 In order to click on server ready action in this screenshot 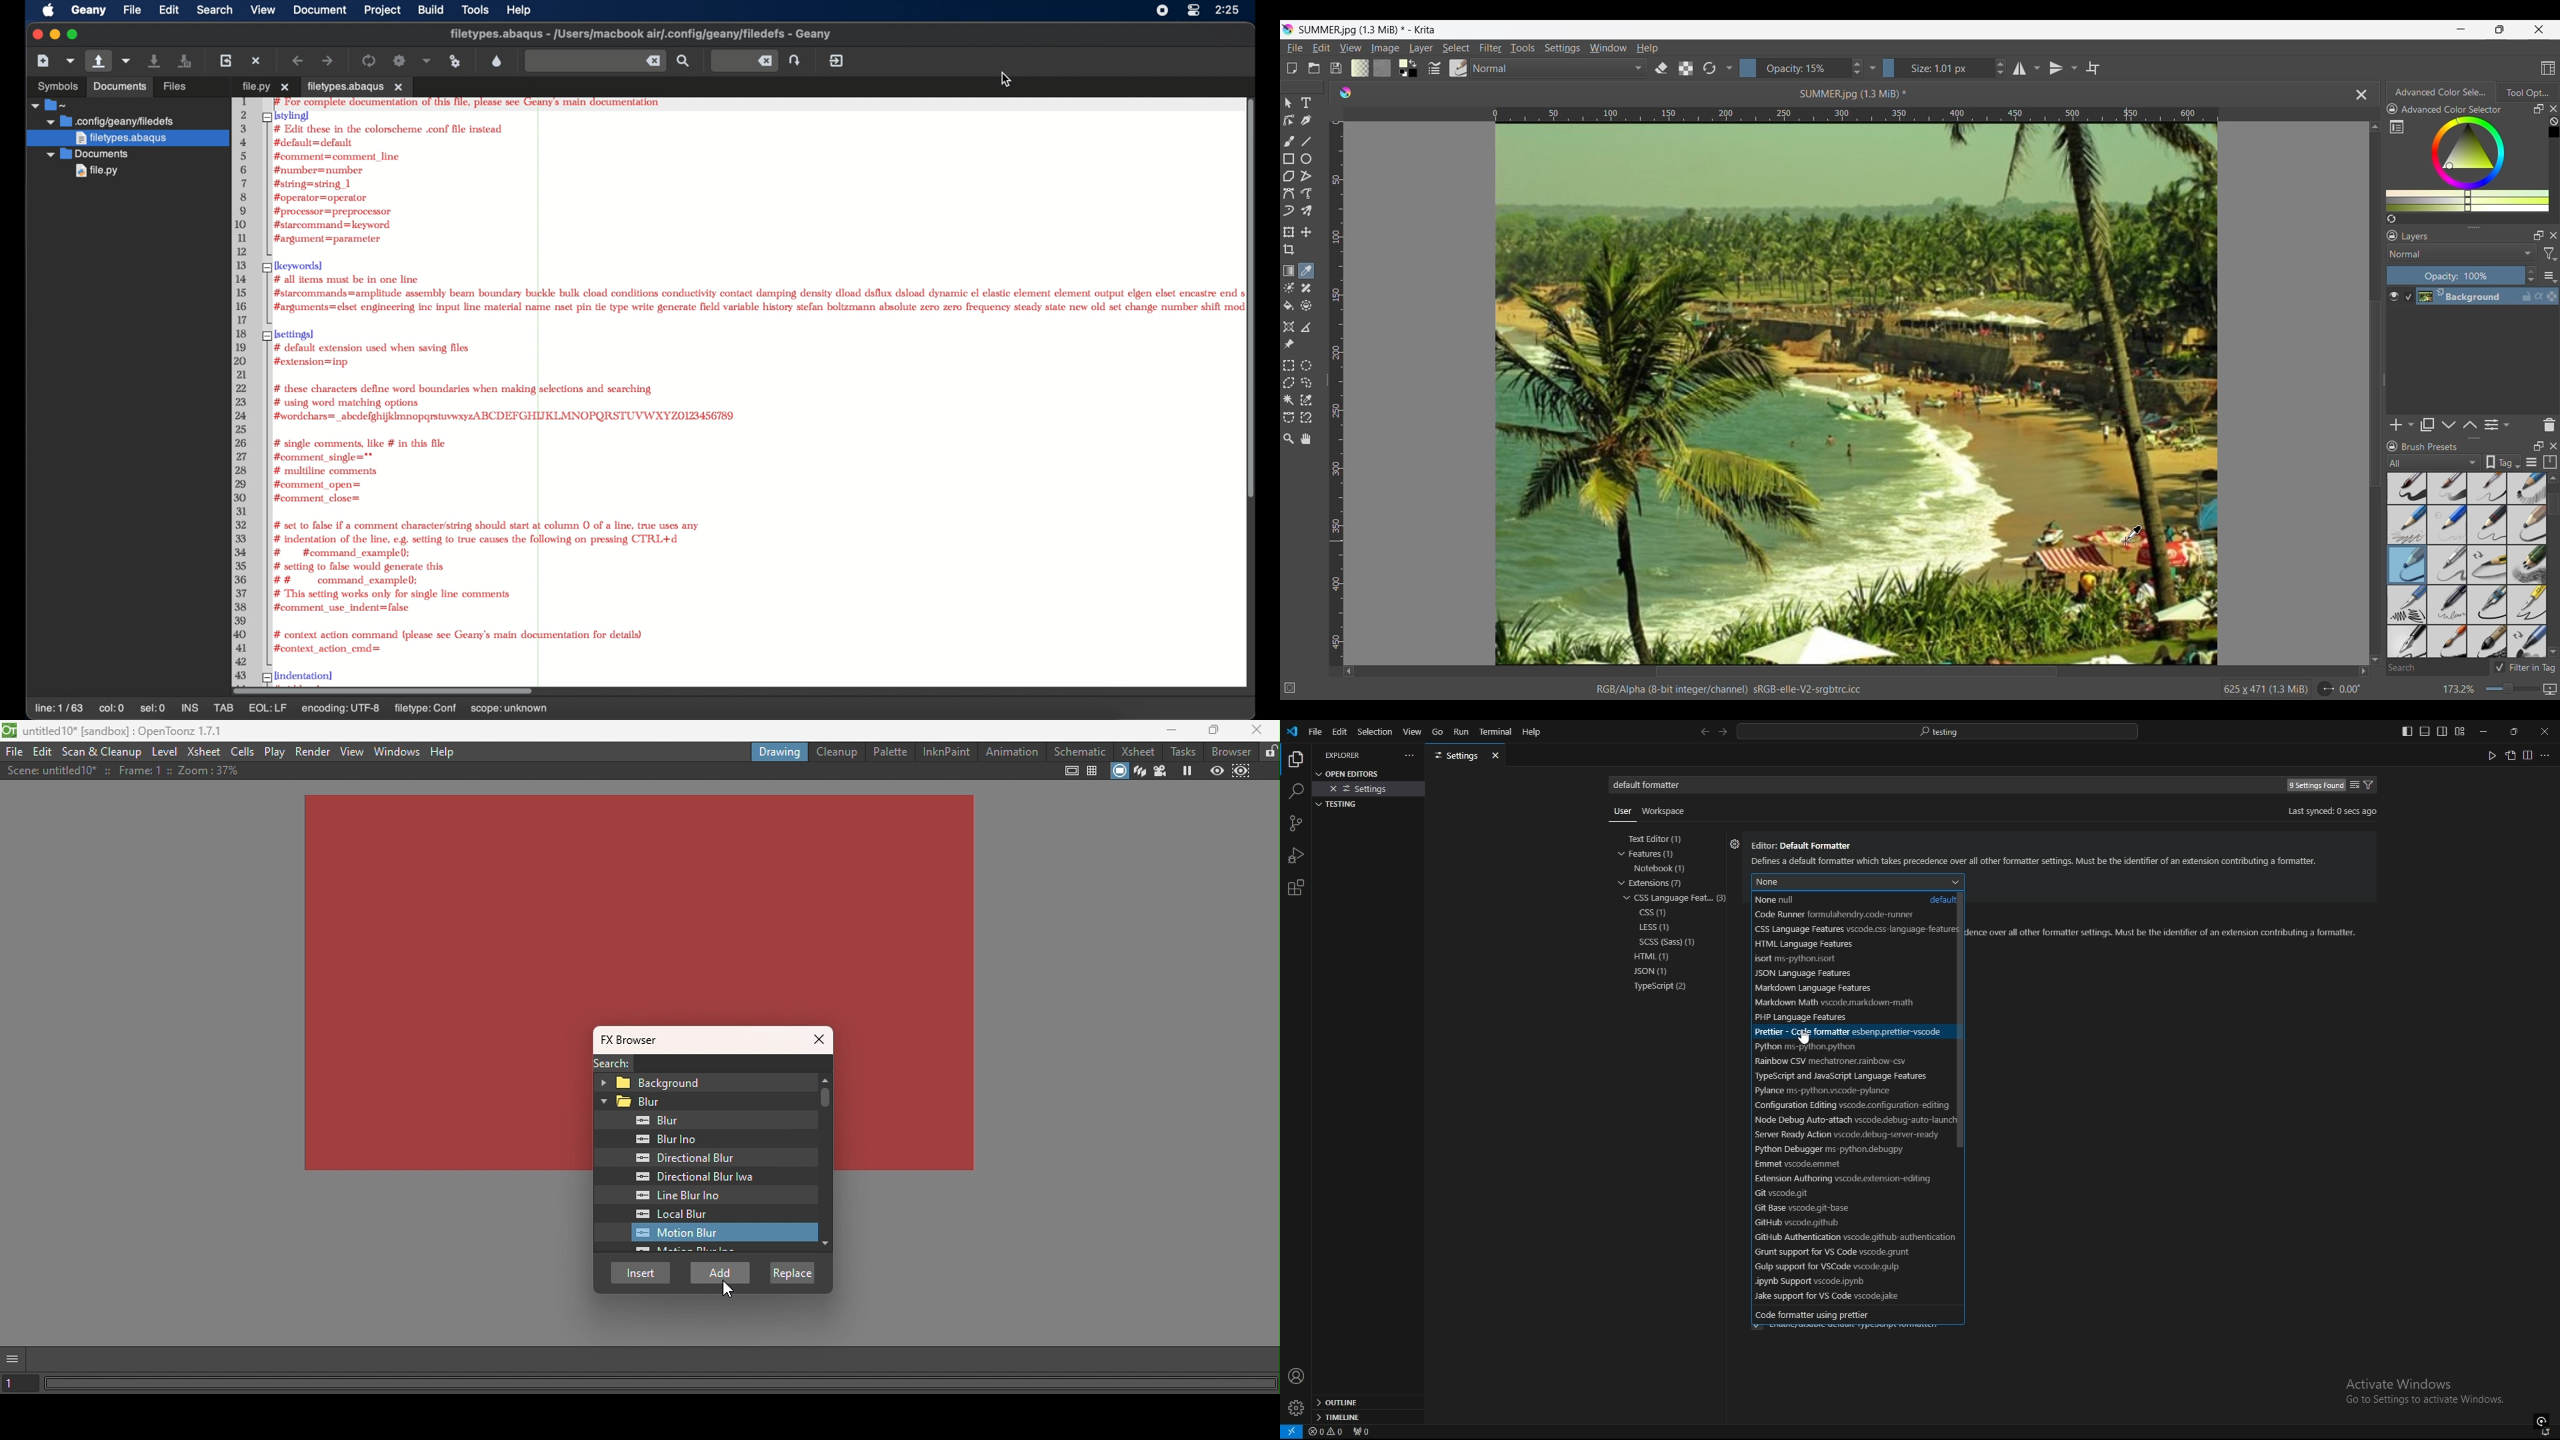, I will do `click(1846, 1135)`.